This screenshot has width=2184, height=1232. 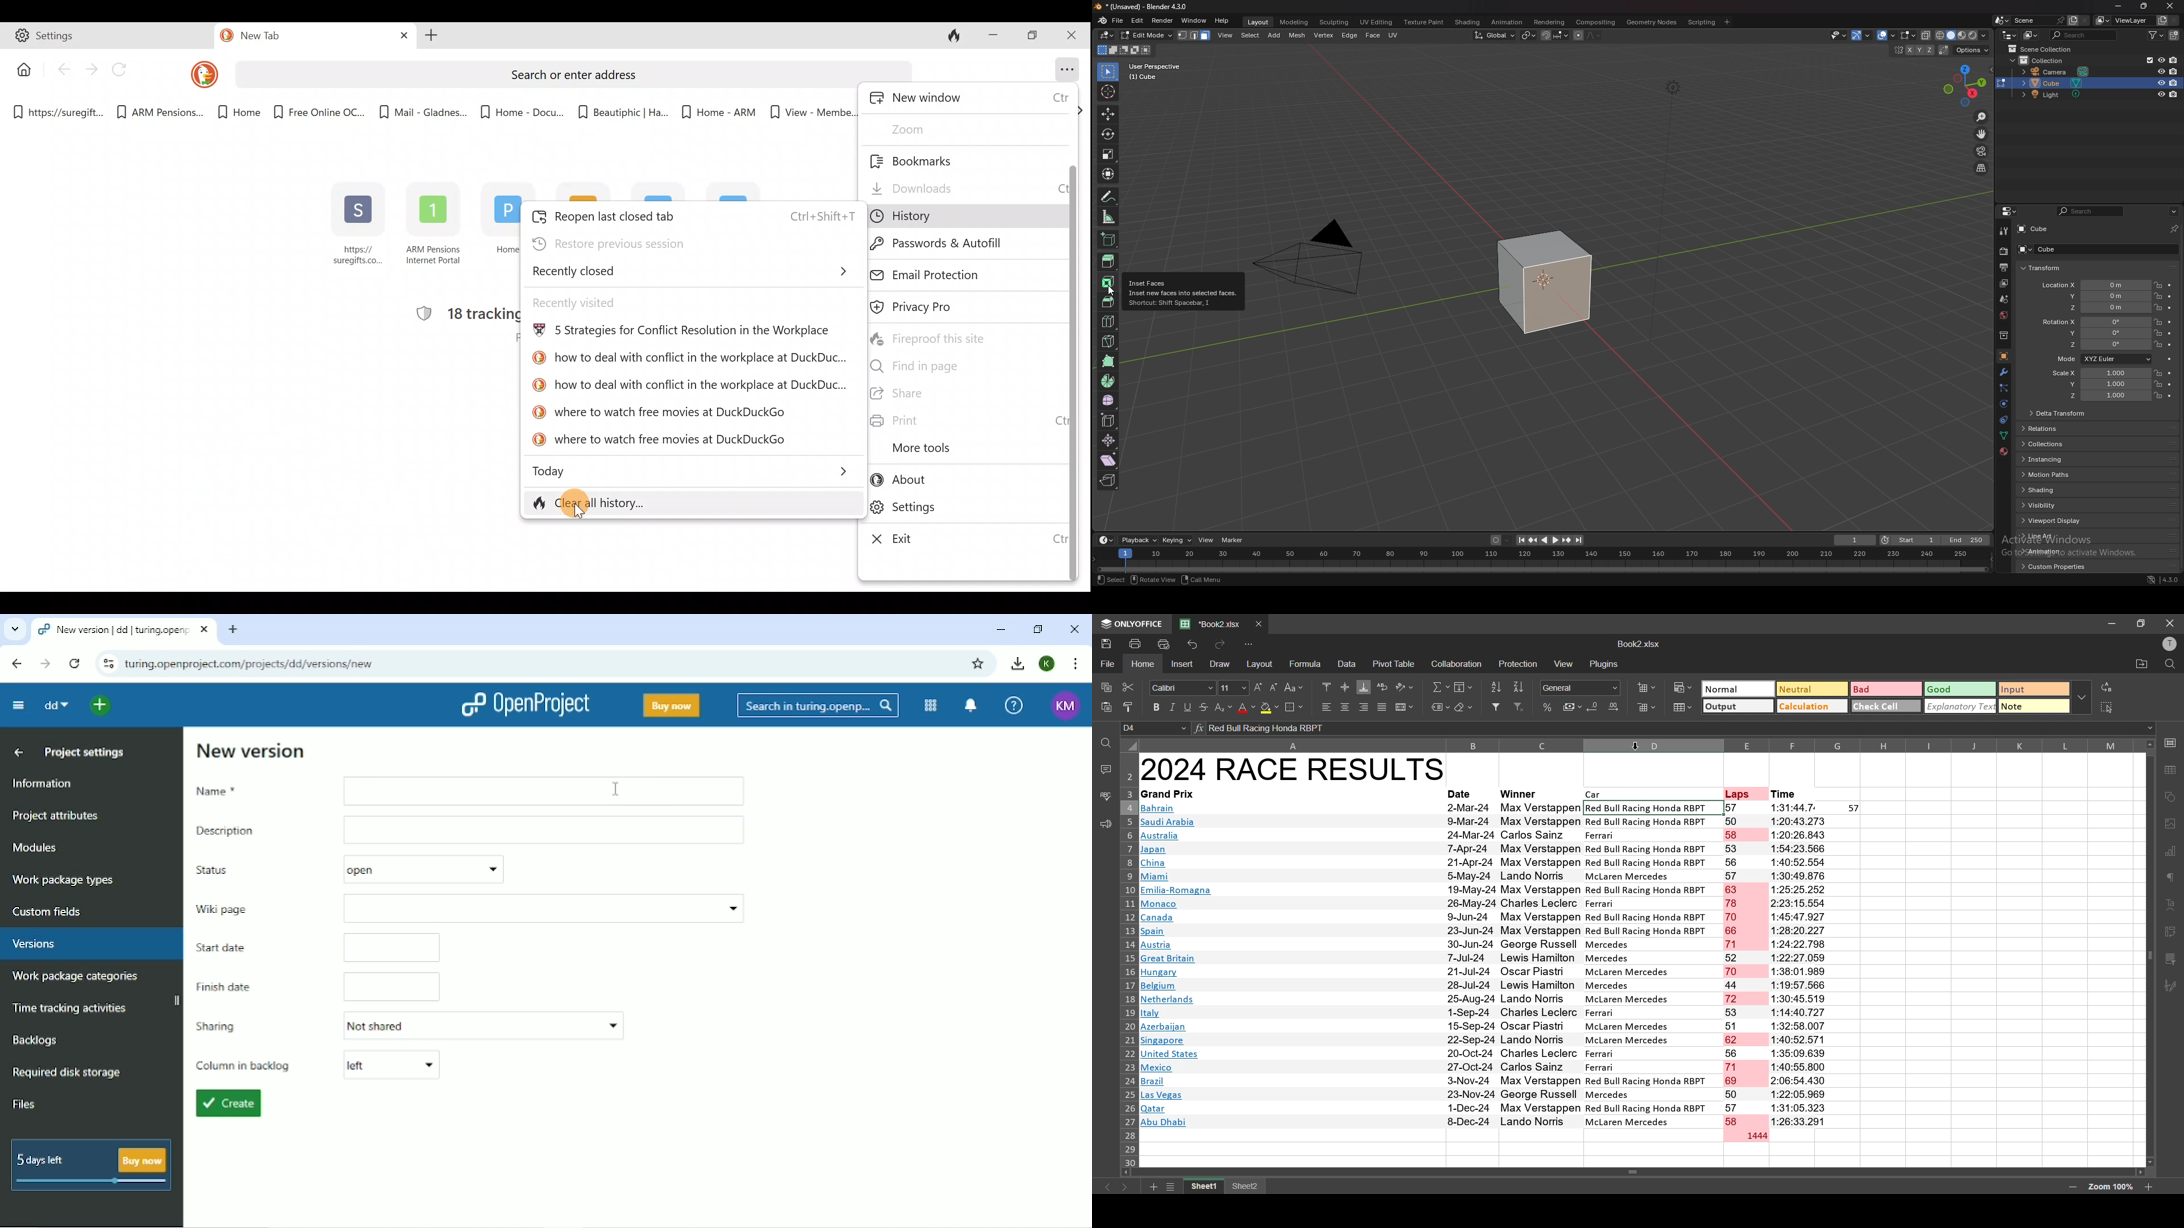 I want to click on animate property, so click(x=2169, y=374).